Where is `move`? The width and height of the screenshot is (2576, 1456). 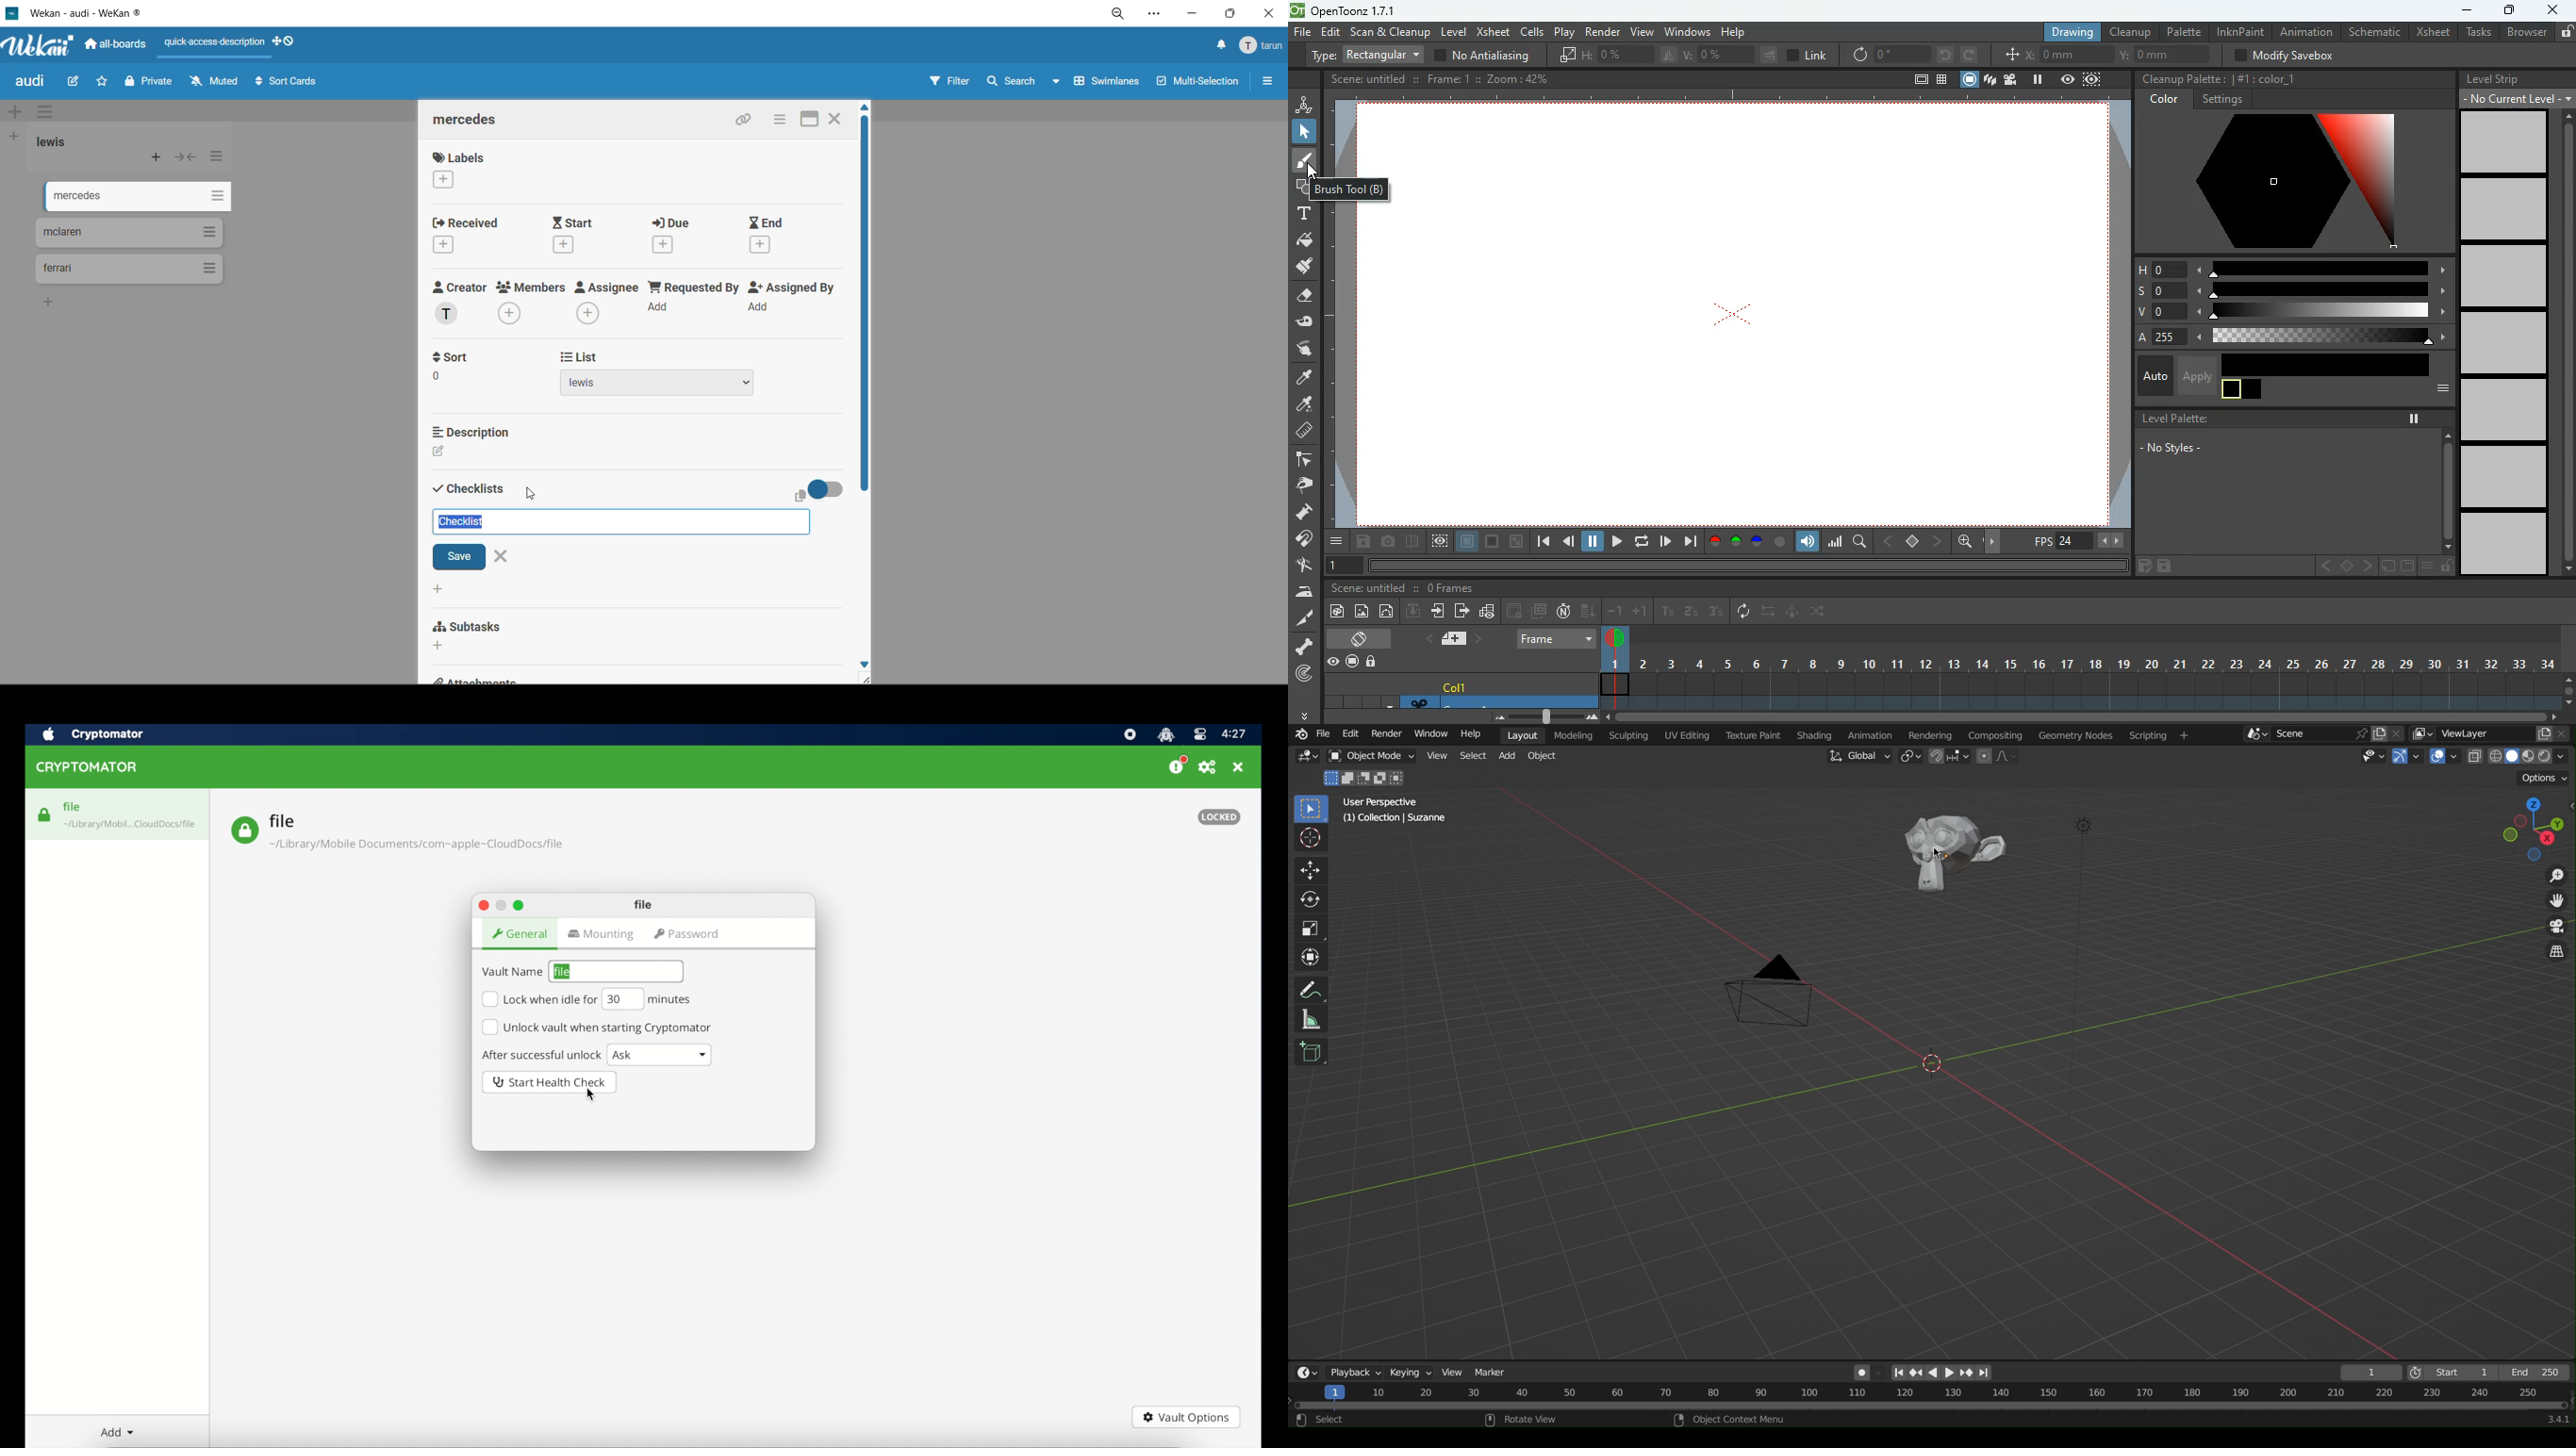 move is located at coordinates (1440, 611).